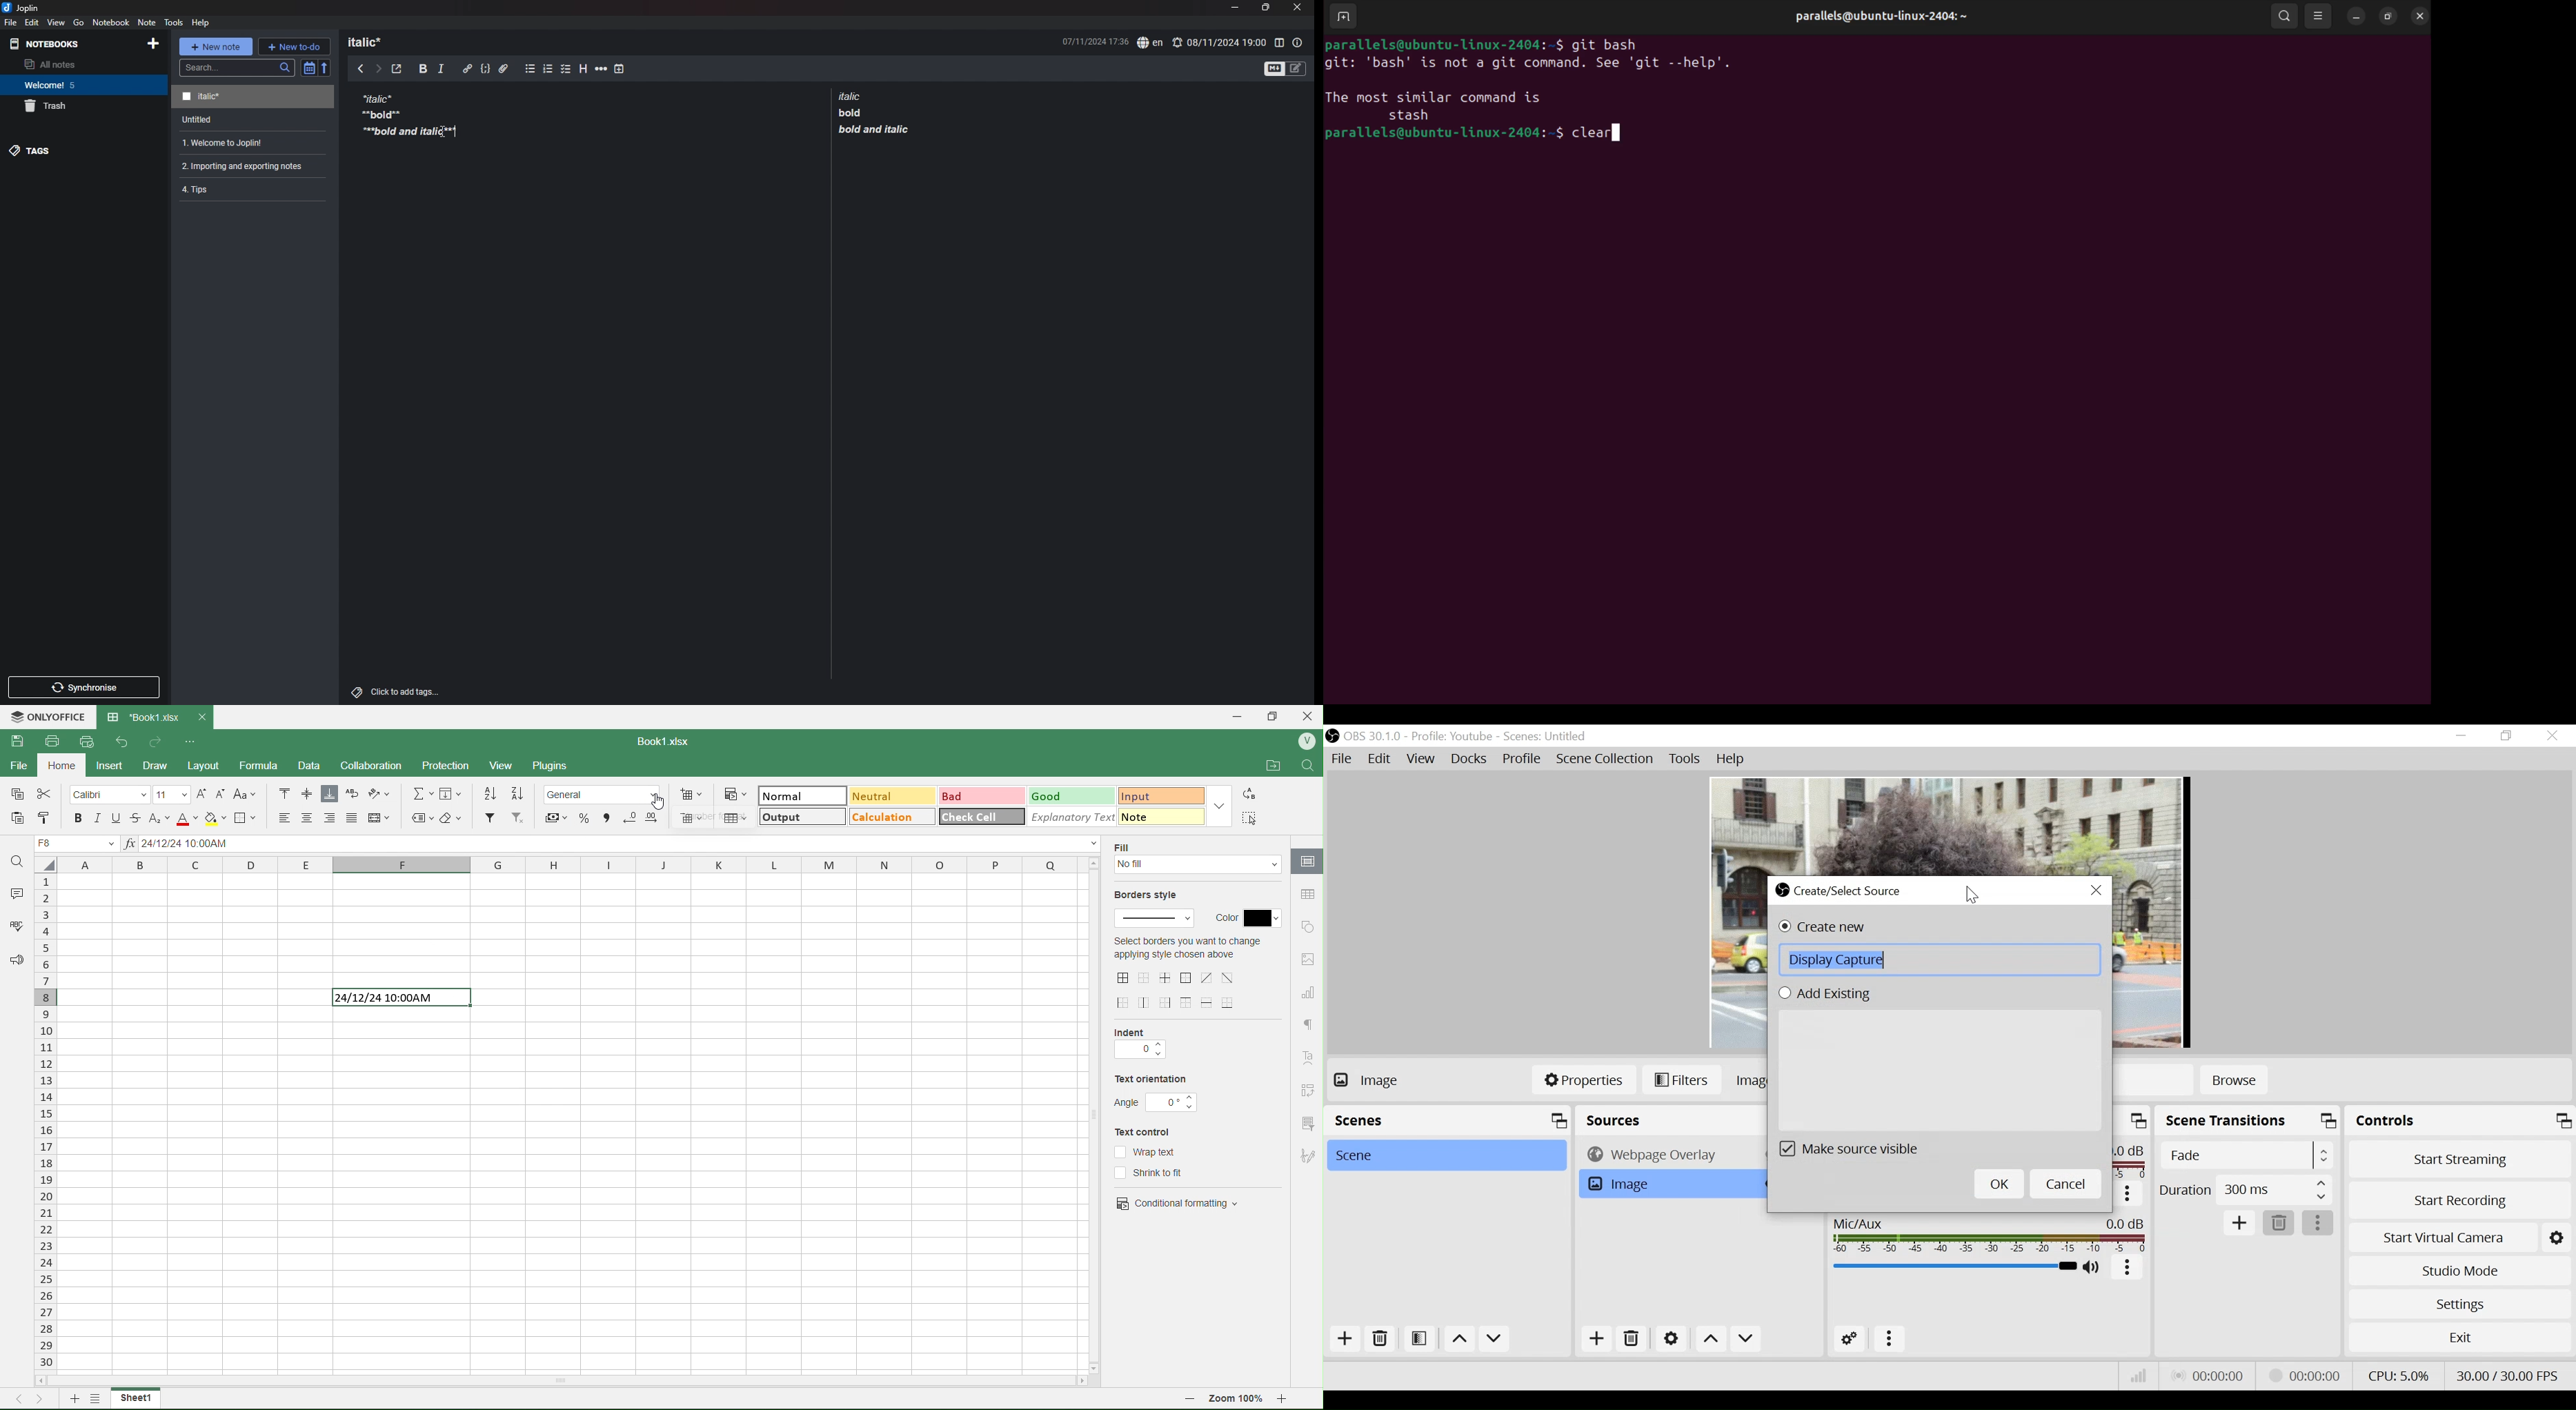  Describe the element at coordinates (255, 120) in the screenshot. I see `note` at that location.